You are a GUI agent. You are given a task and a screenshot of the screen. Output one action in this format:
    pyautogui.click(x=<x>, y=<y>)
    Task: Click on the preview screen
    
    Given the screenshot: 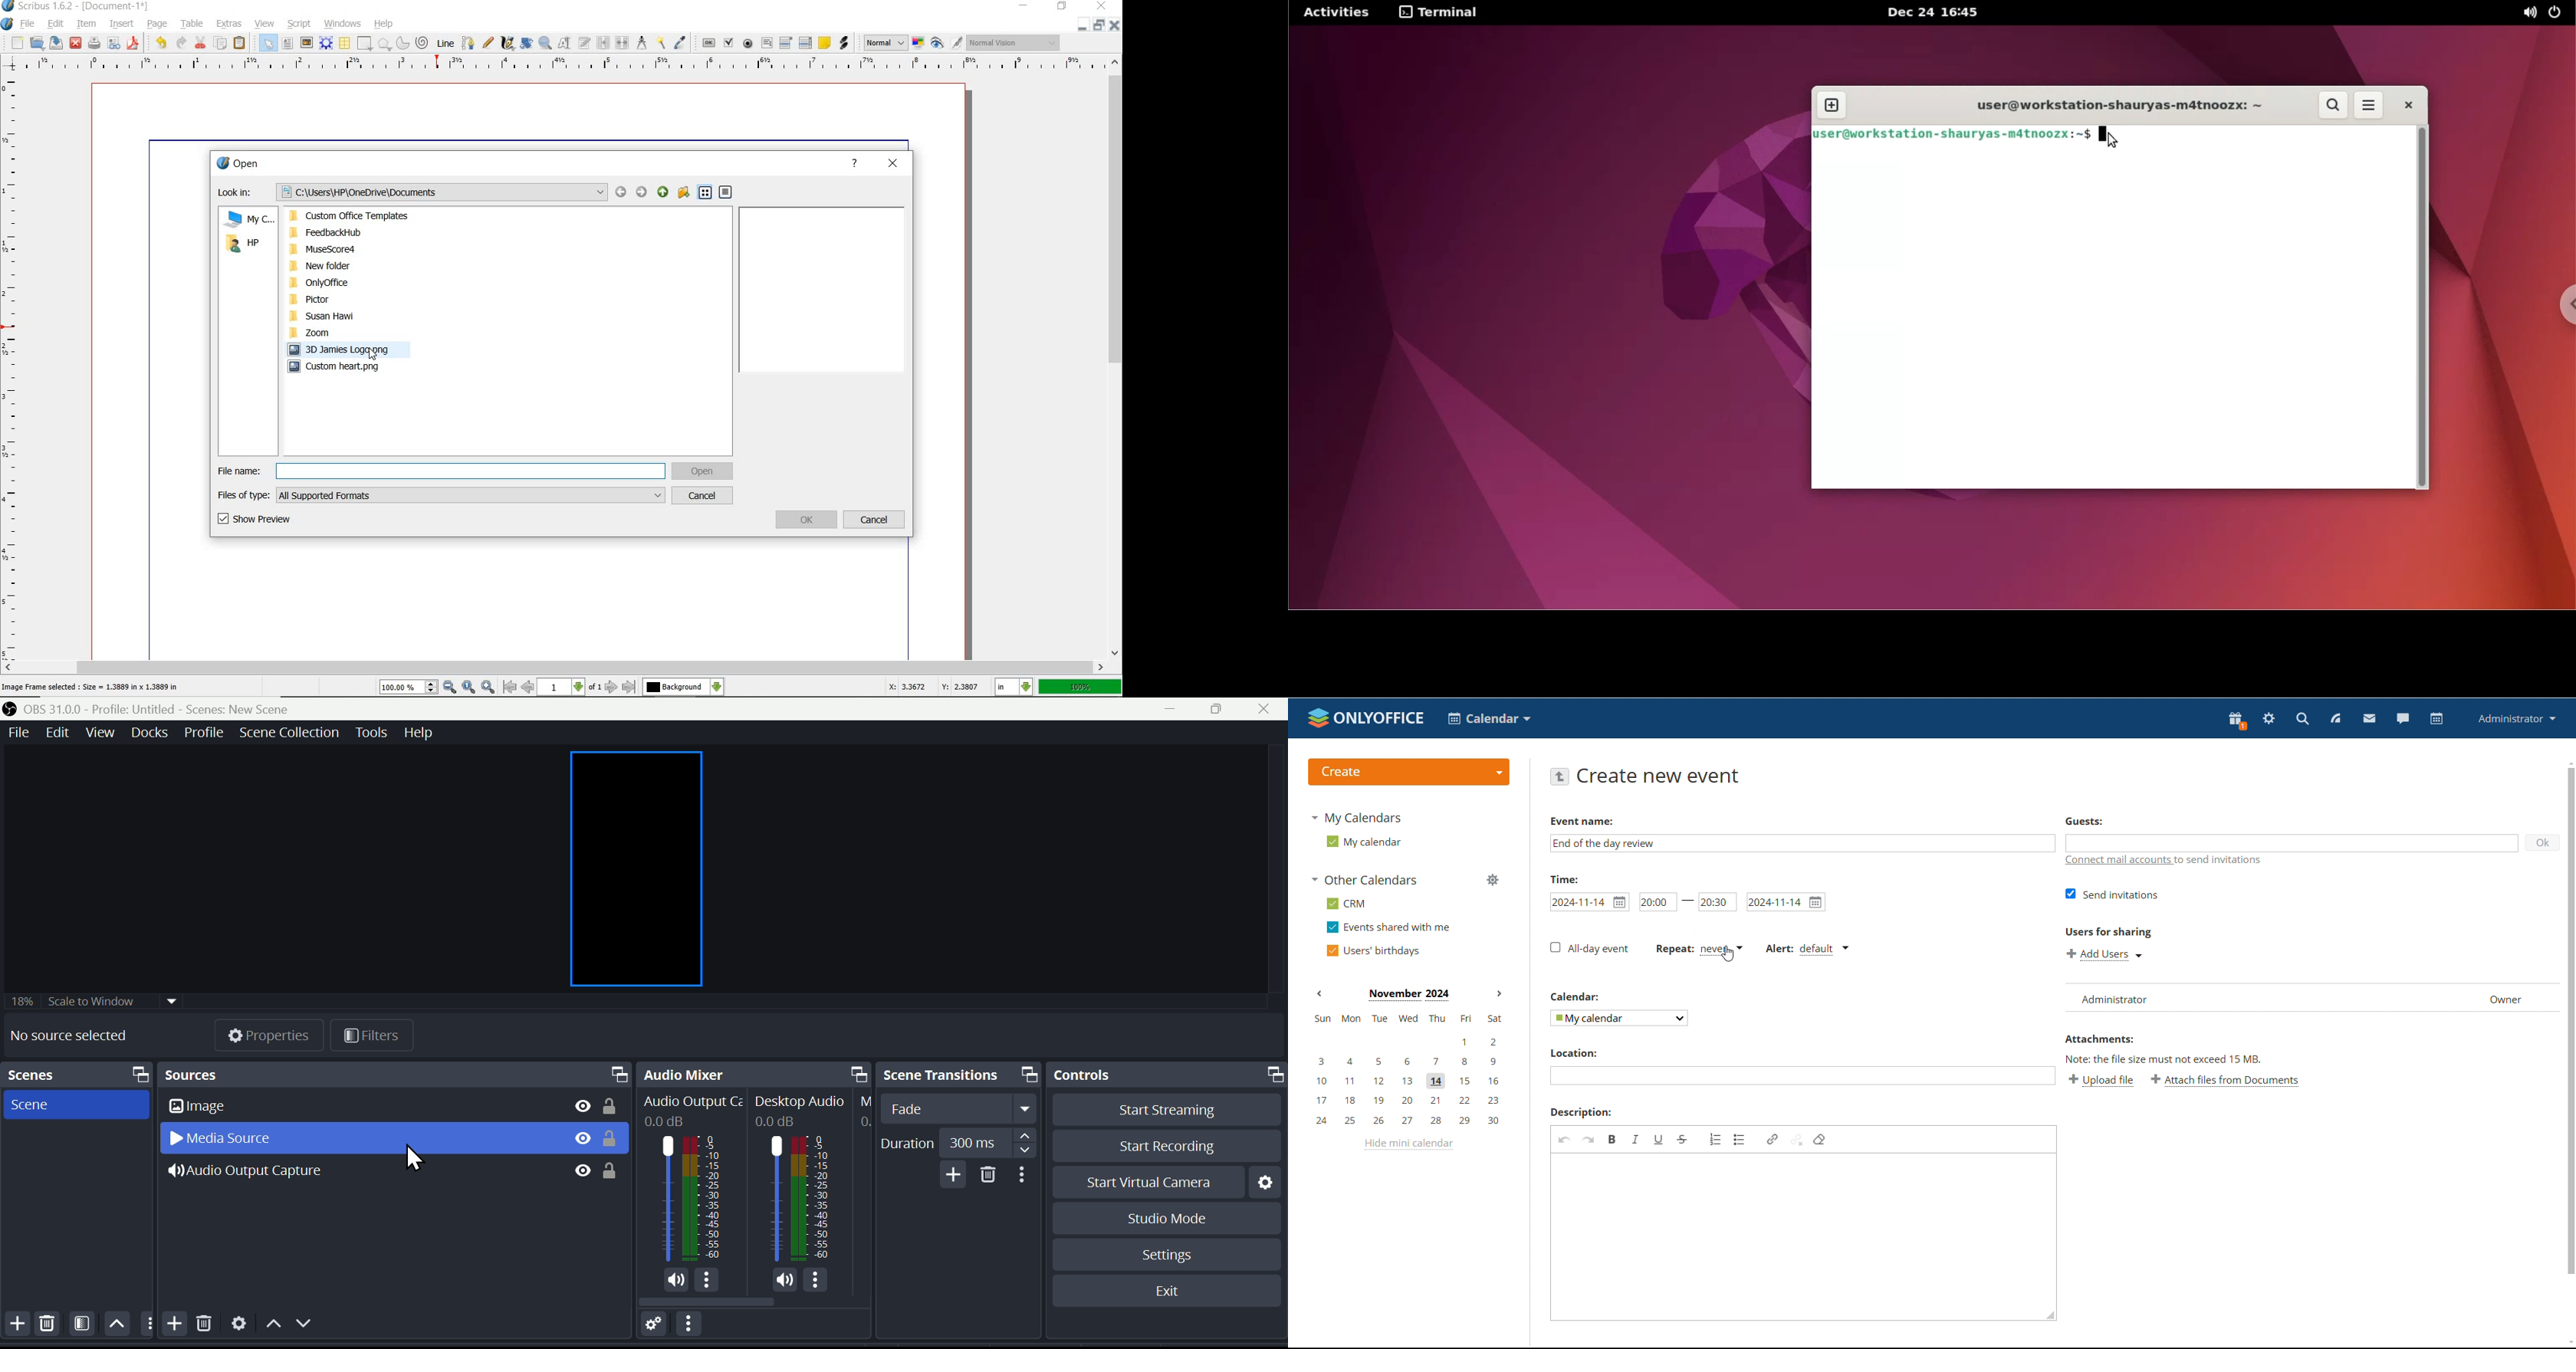 What is the action you would take?
    pyautogui.click(x=641, y=865)
    